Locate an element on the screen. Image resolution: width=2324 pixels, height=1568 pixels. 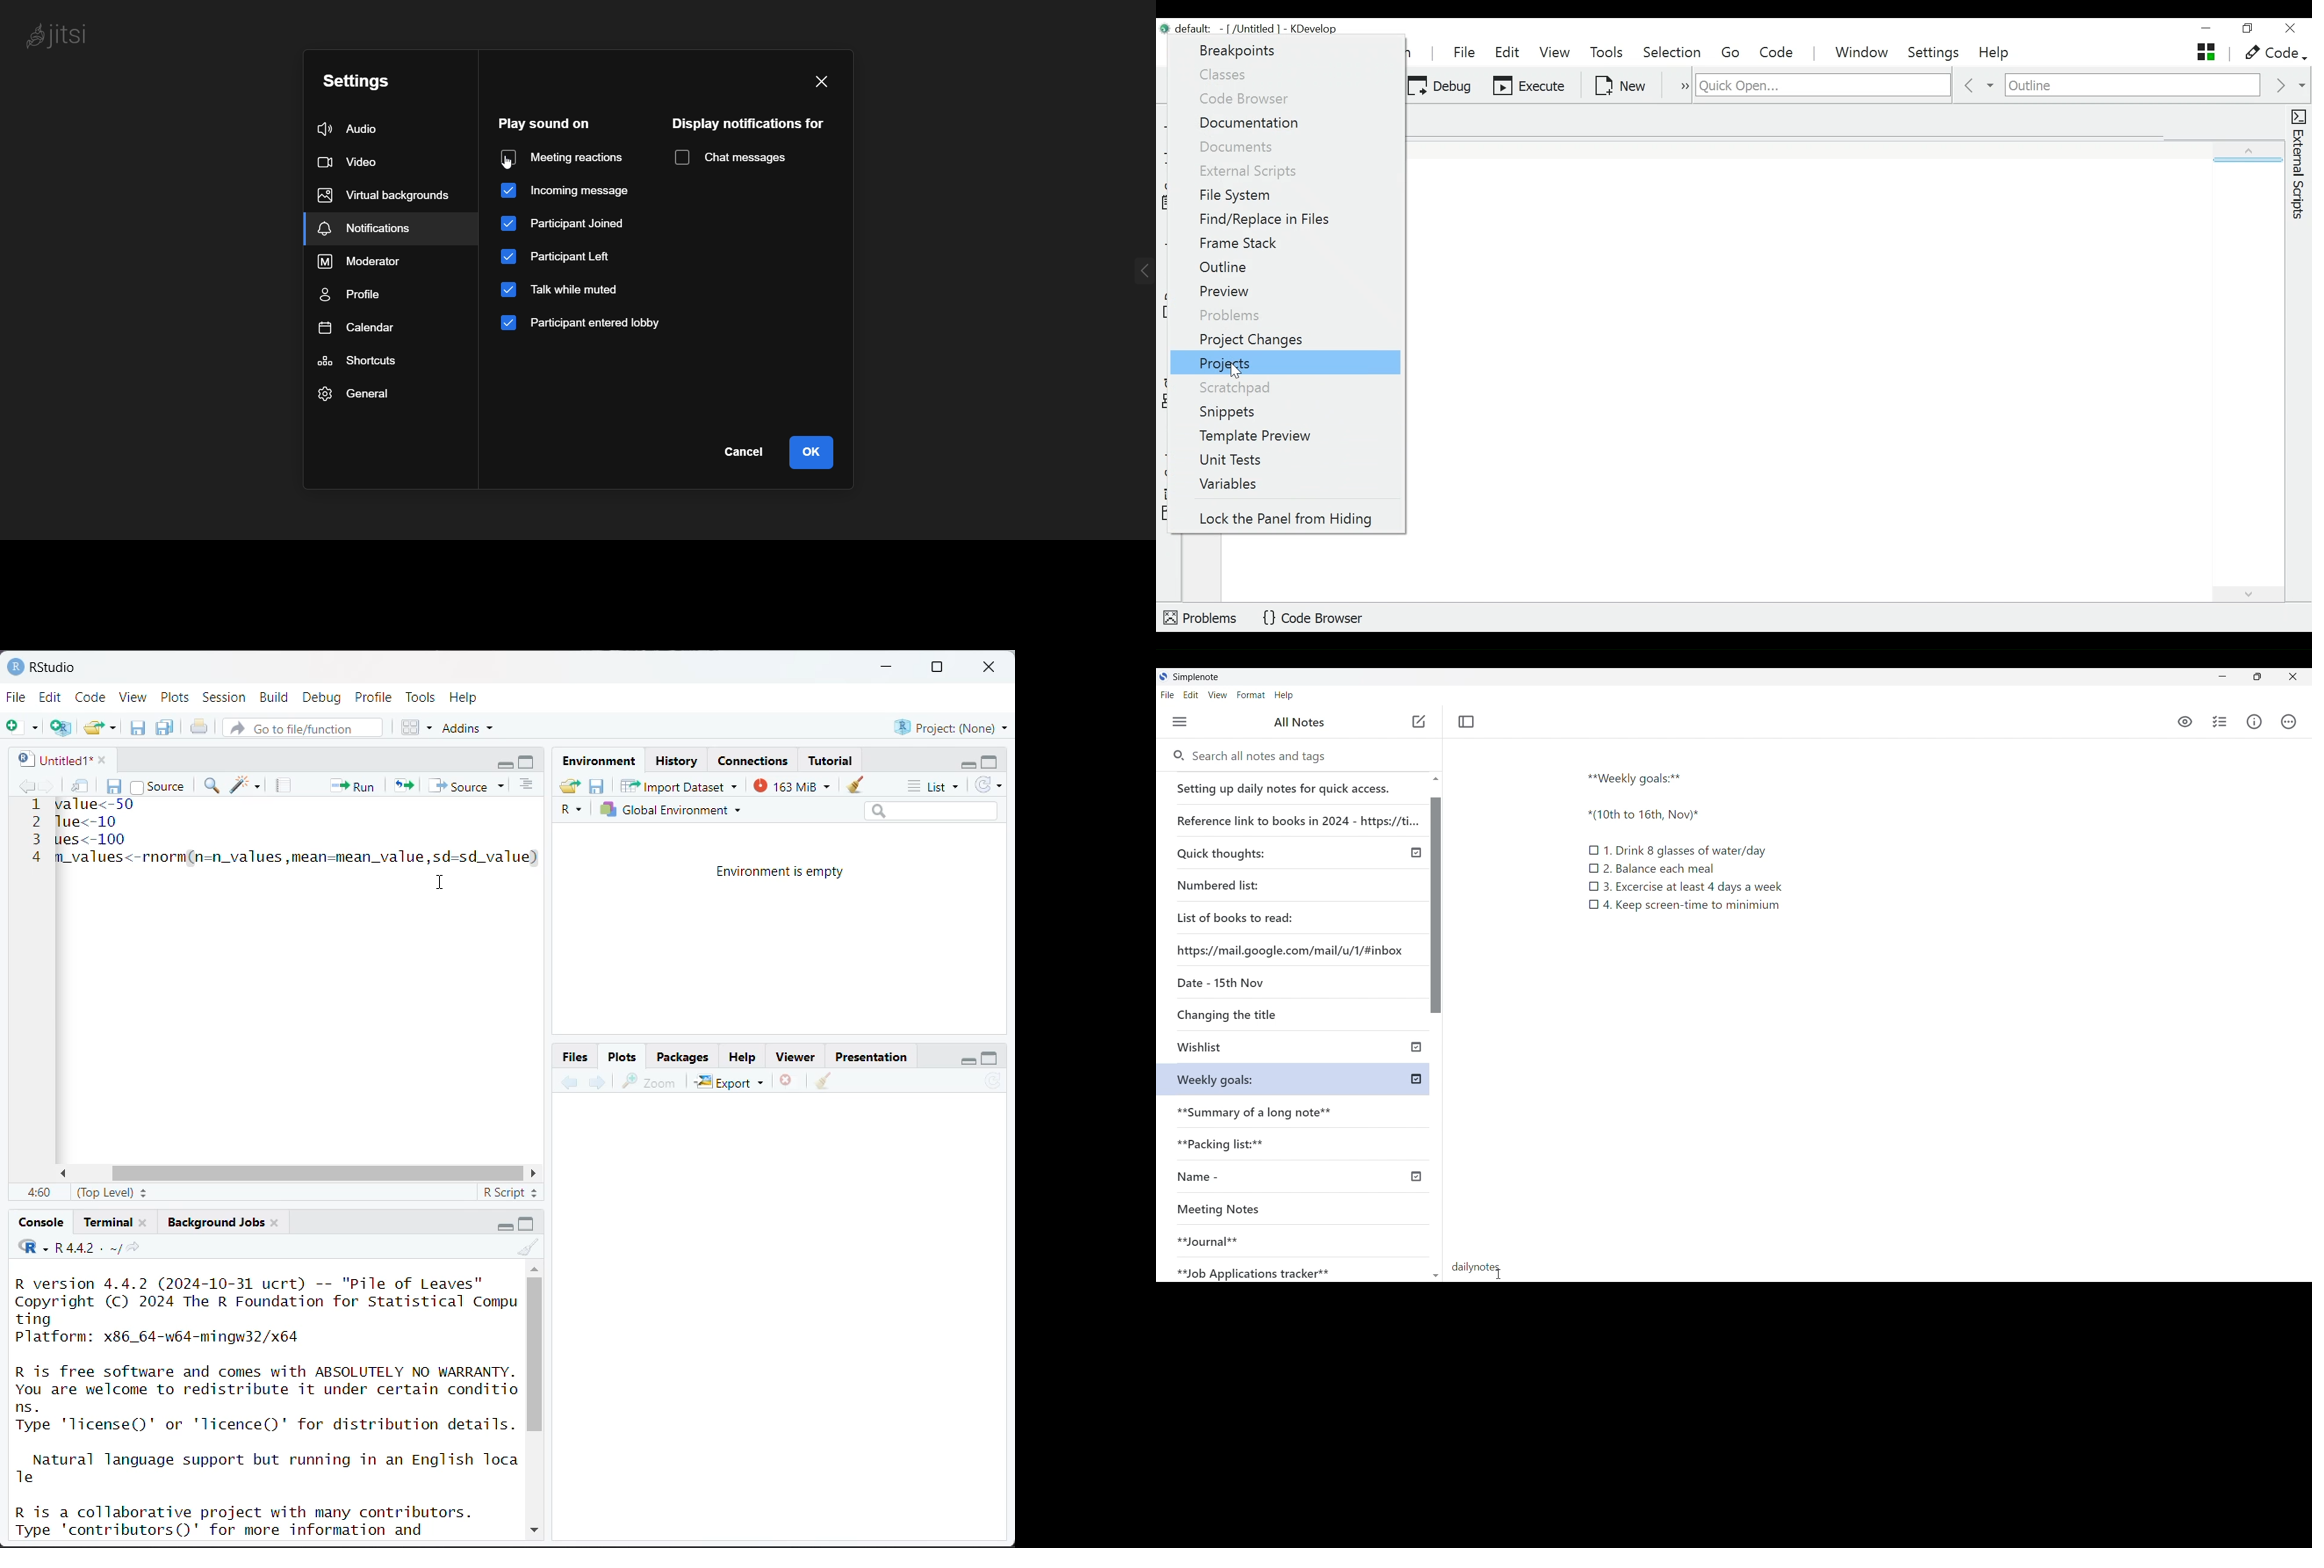
KDevelop is located at coordinates (1314, 29).